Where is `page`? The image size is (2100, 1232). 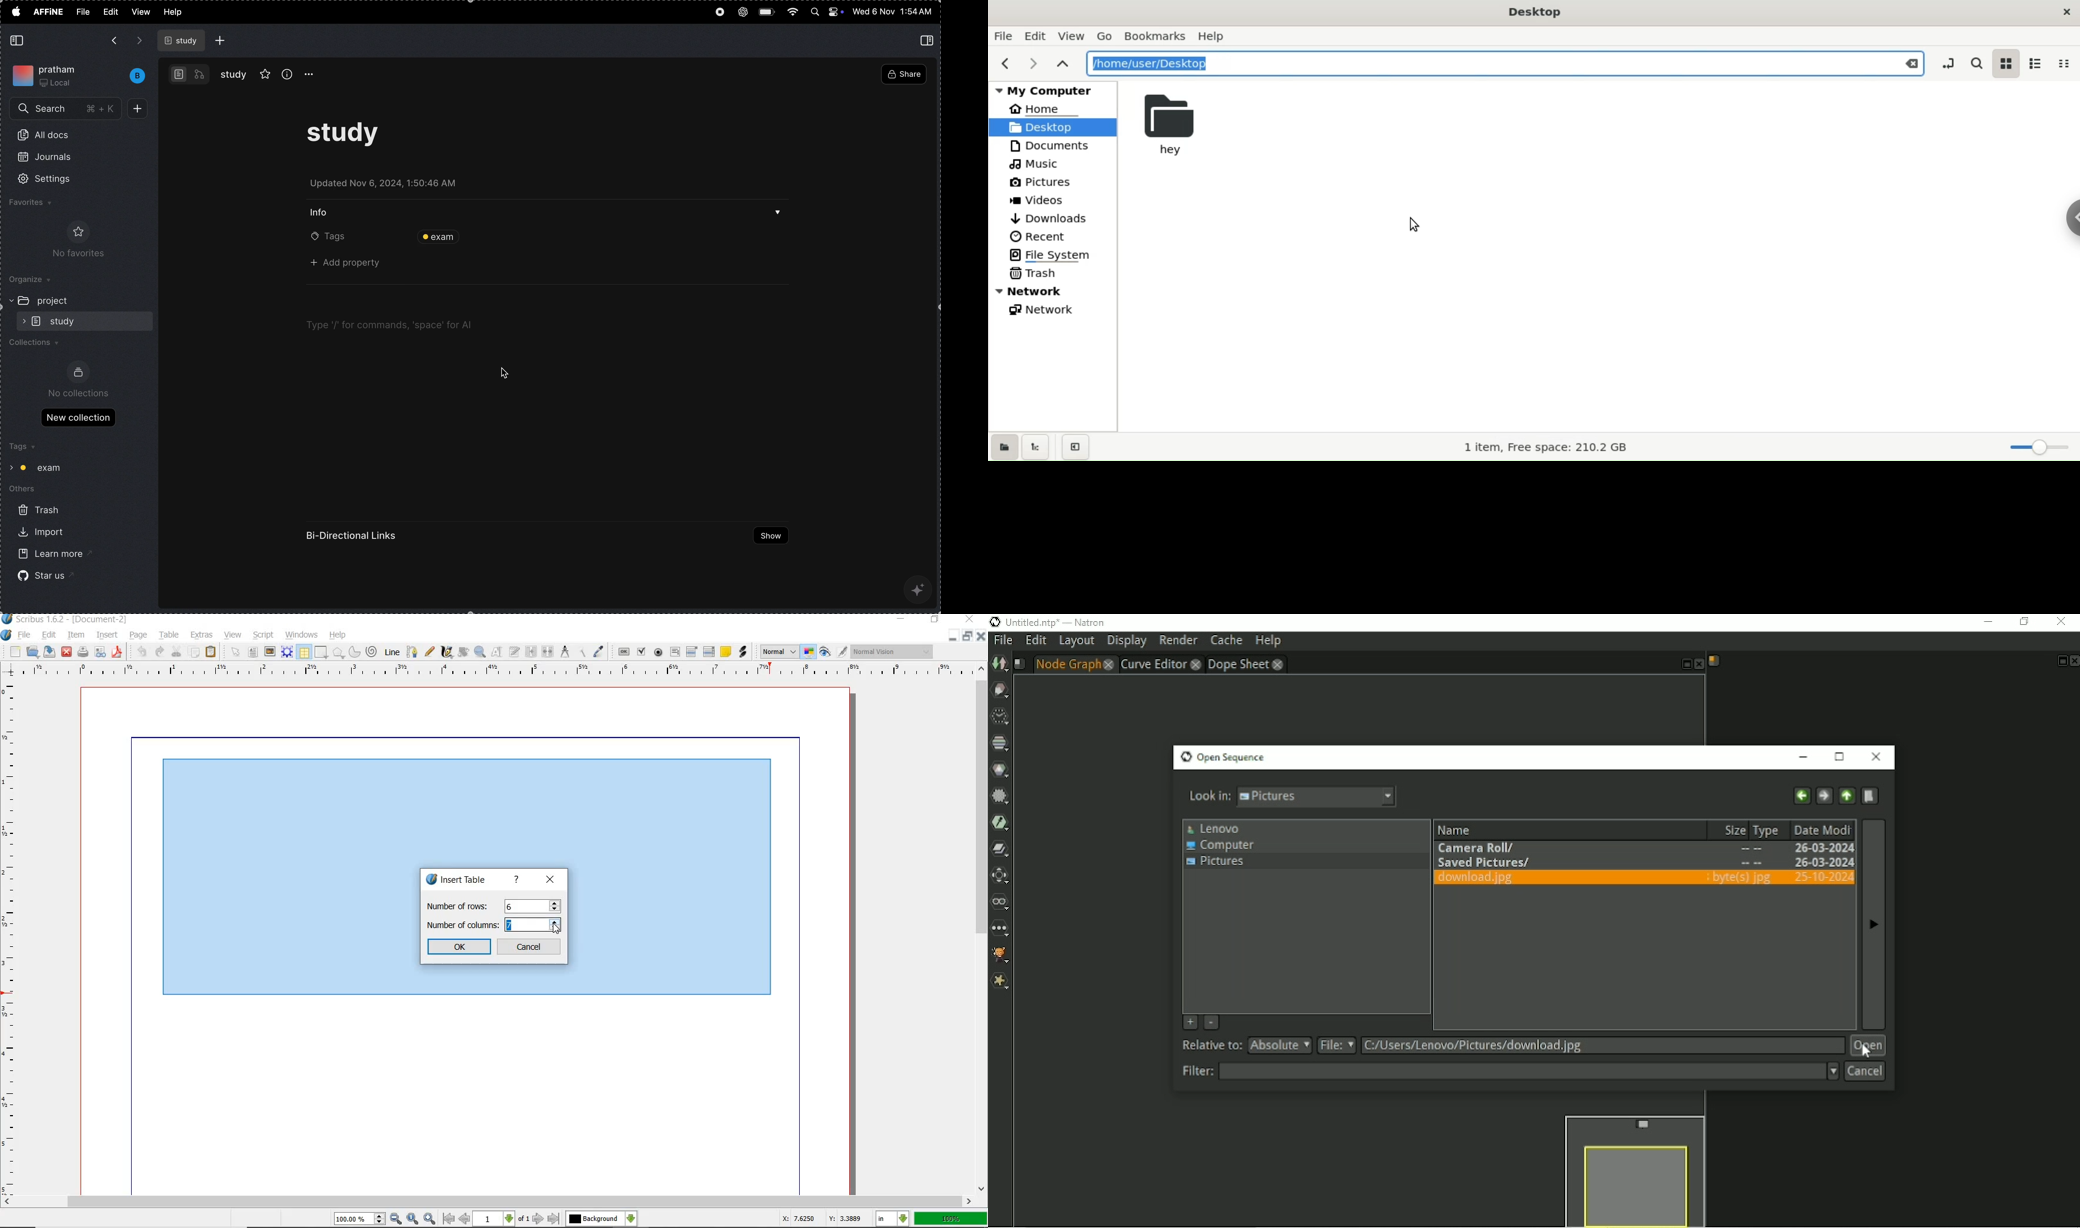
page is located at coordinates (140, 636).